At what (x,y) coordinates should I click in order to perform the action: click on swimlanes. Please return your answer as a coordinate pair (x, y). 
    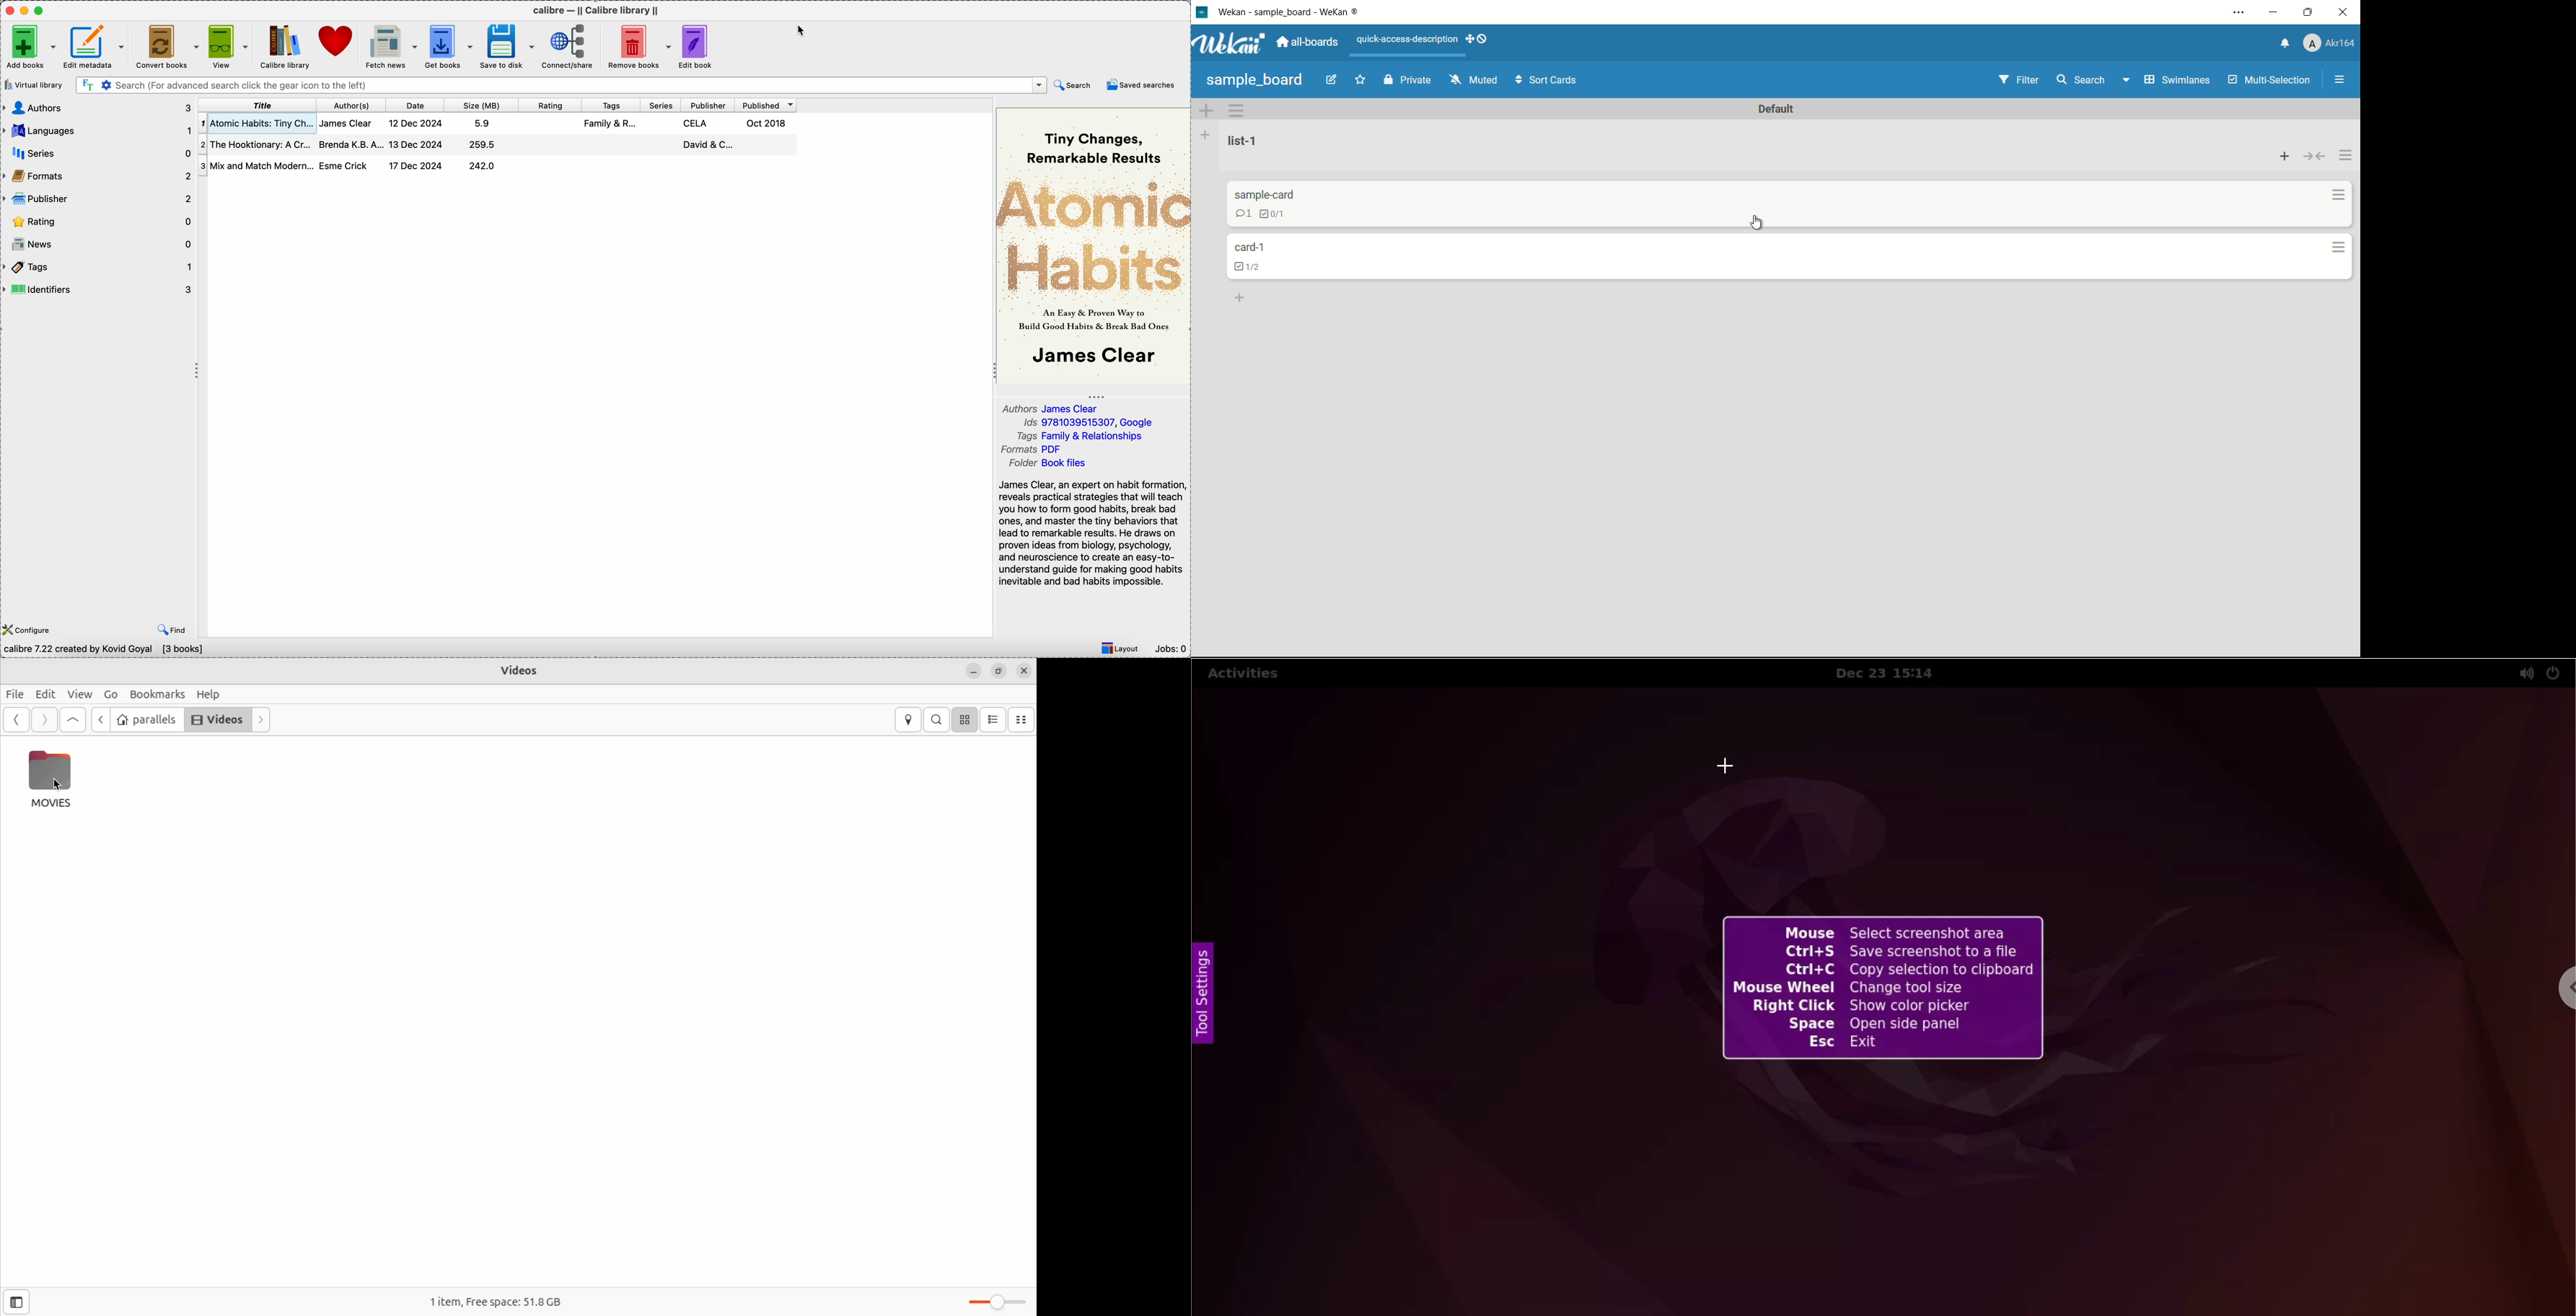
    Looking at the image, I should click on (2176, 81).